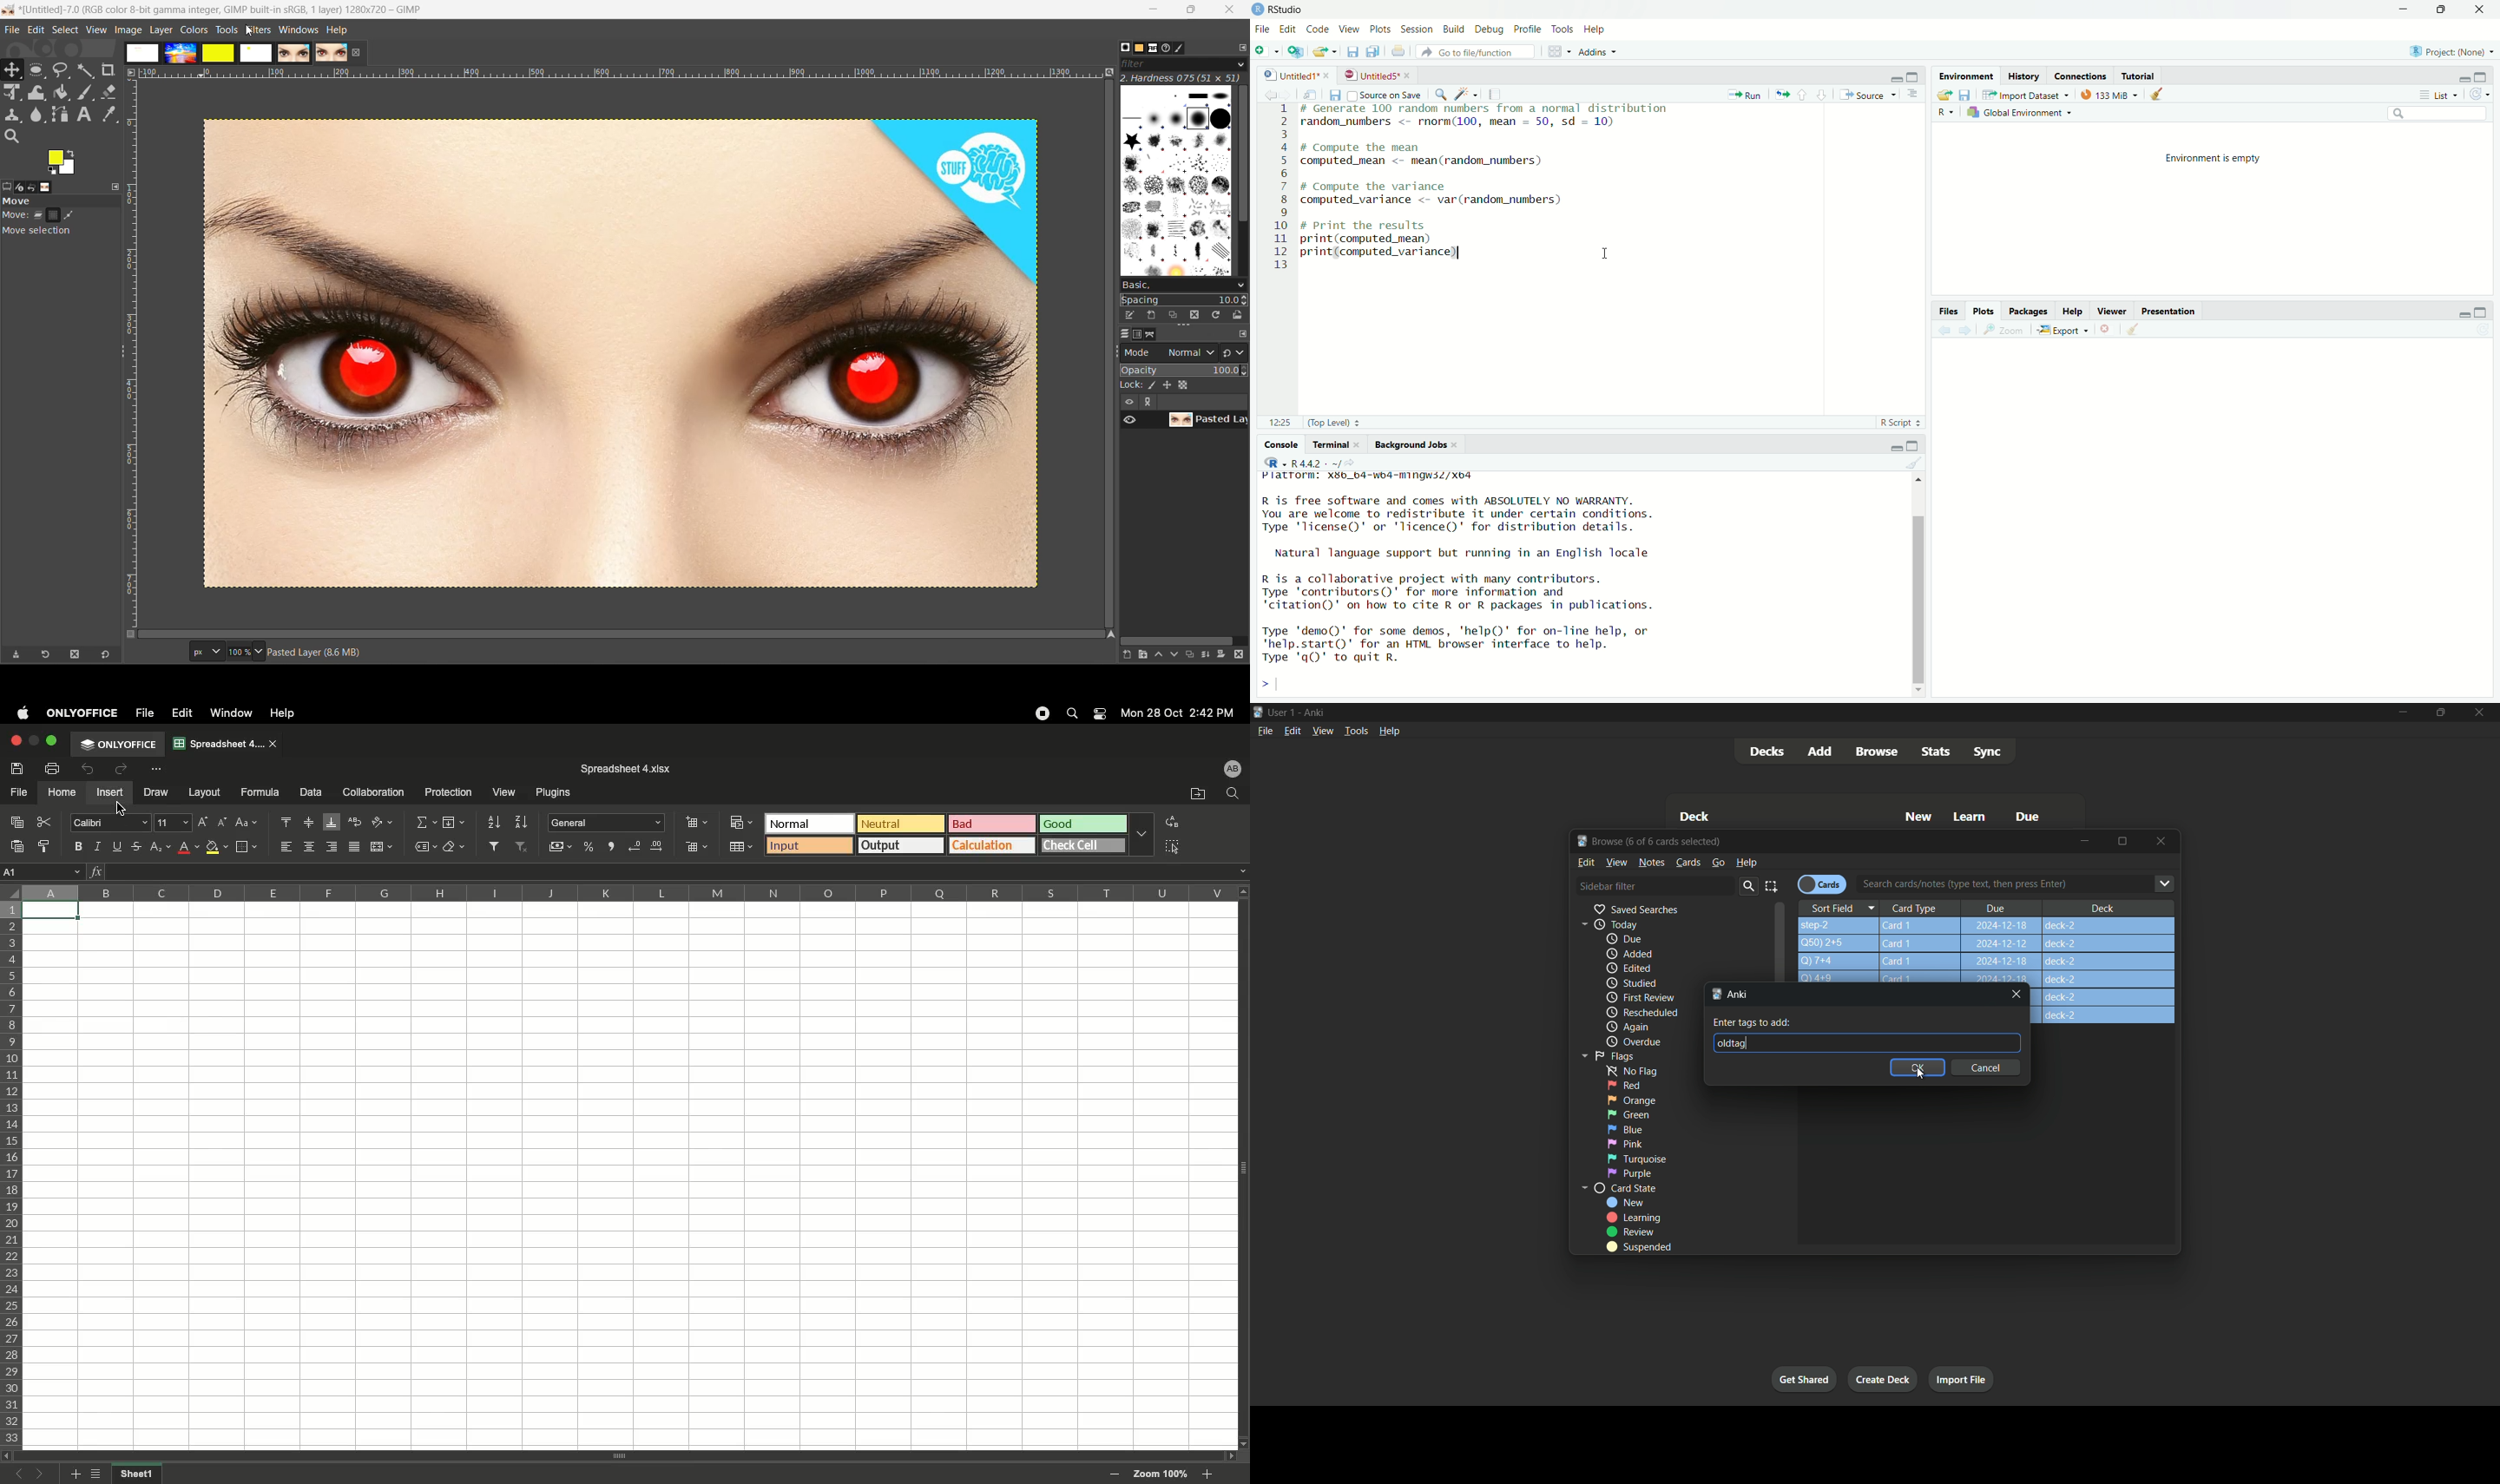 The image size is (2520, 1484). What do you see at coordinates (1258, 712) in the screenshot?
I see `App icon` at bounding box center [1258, 712].